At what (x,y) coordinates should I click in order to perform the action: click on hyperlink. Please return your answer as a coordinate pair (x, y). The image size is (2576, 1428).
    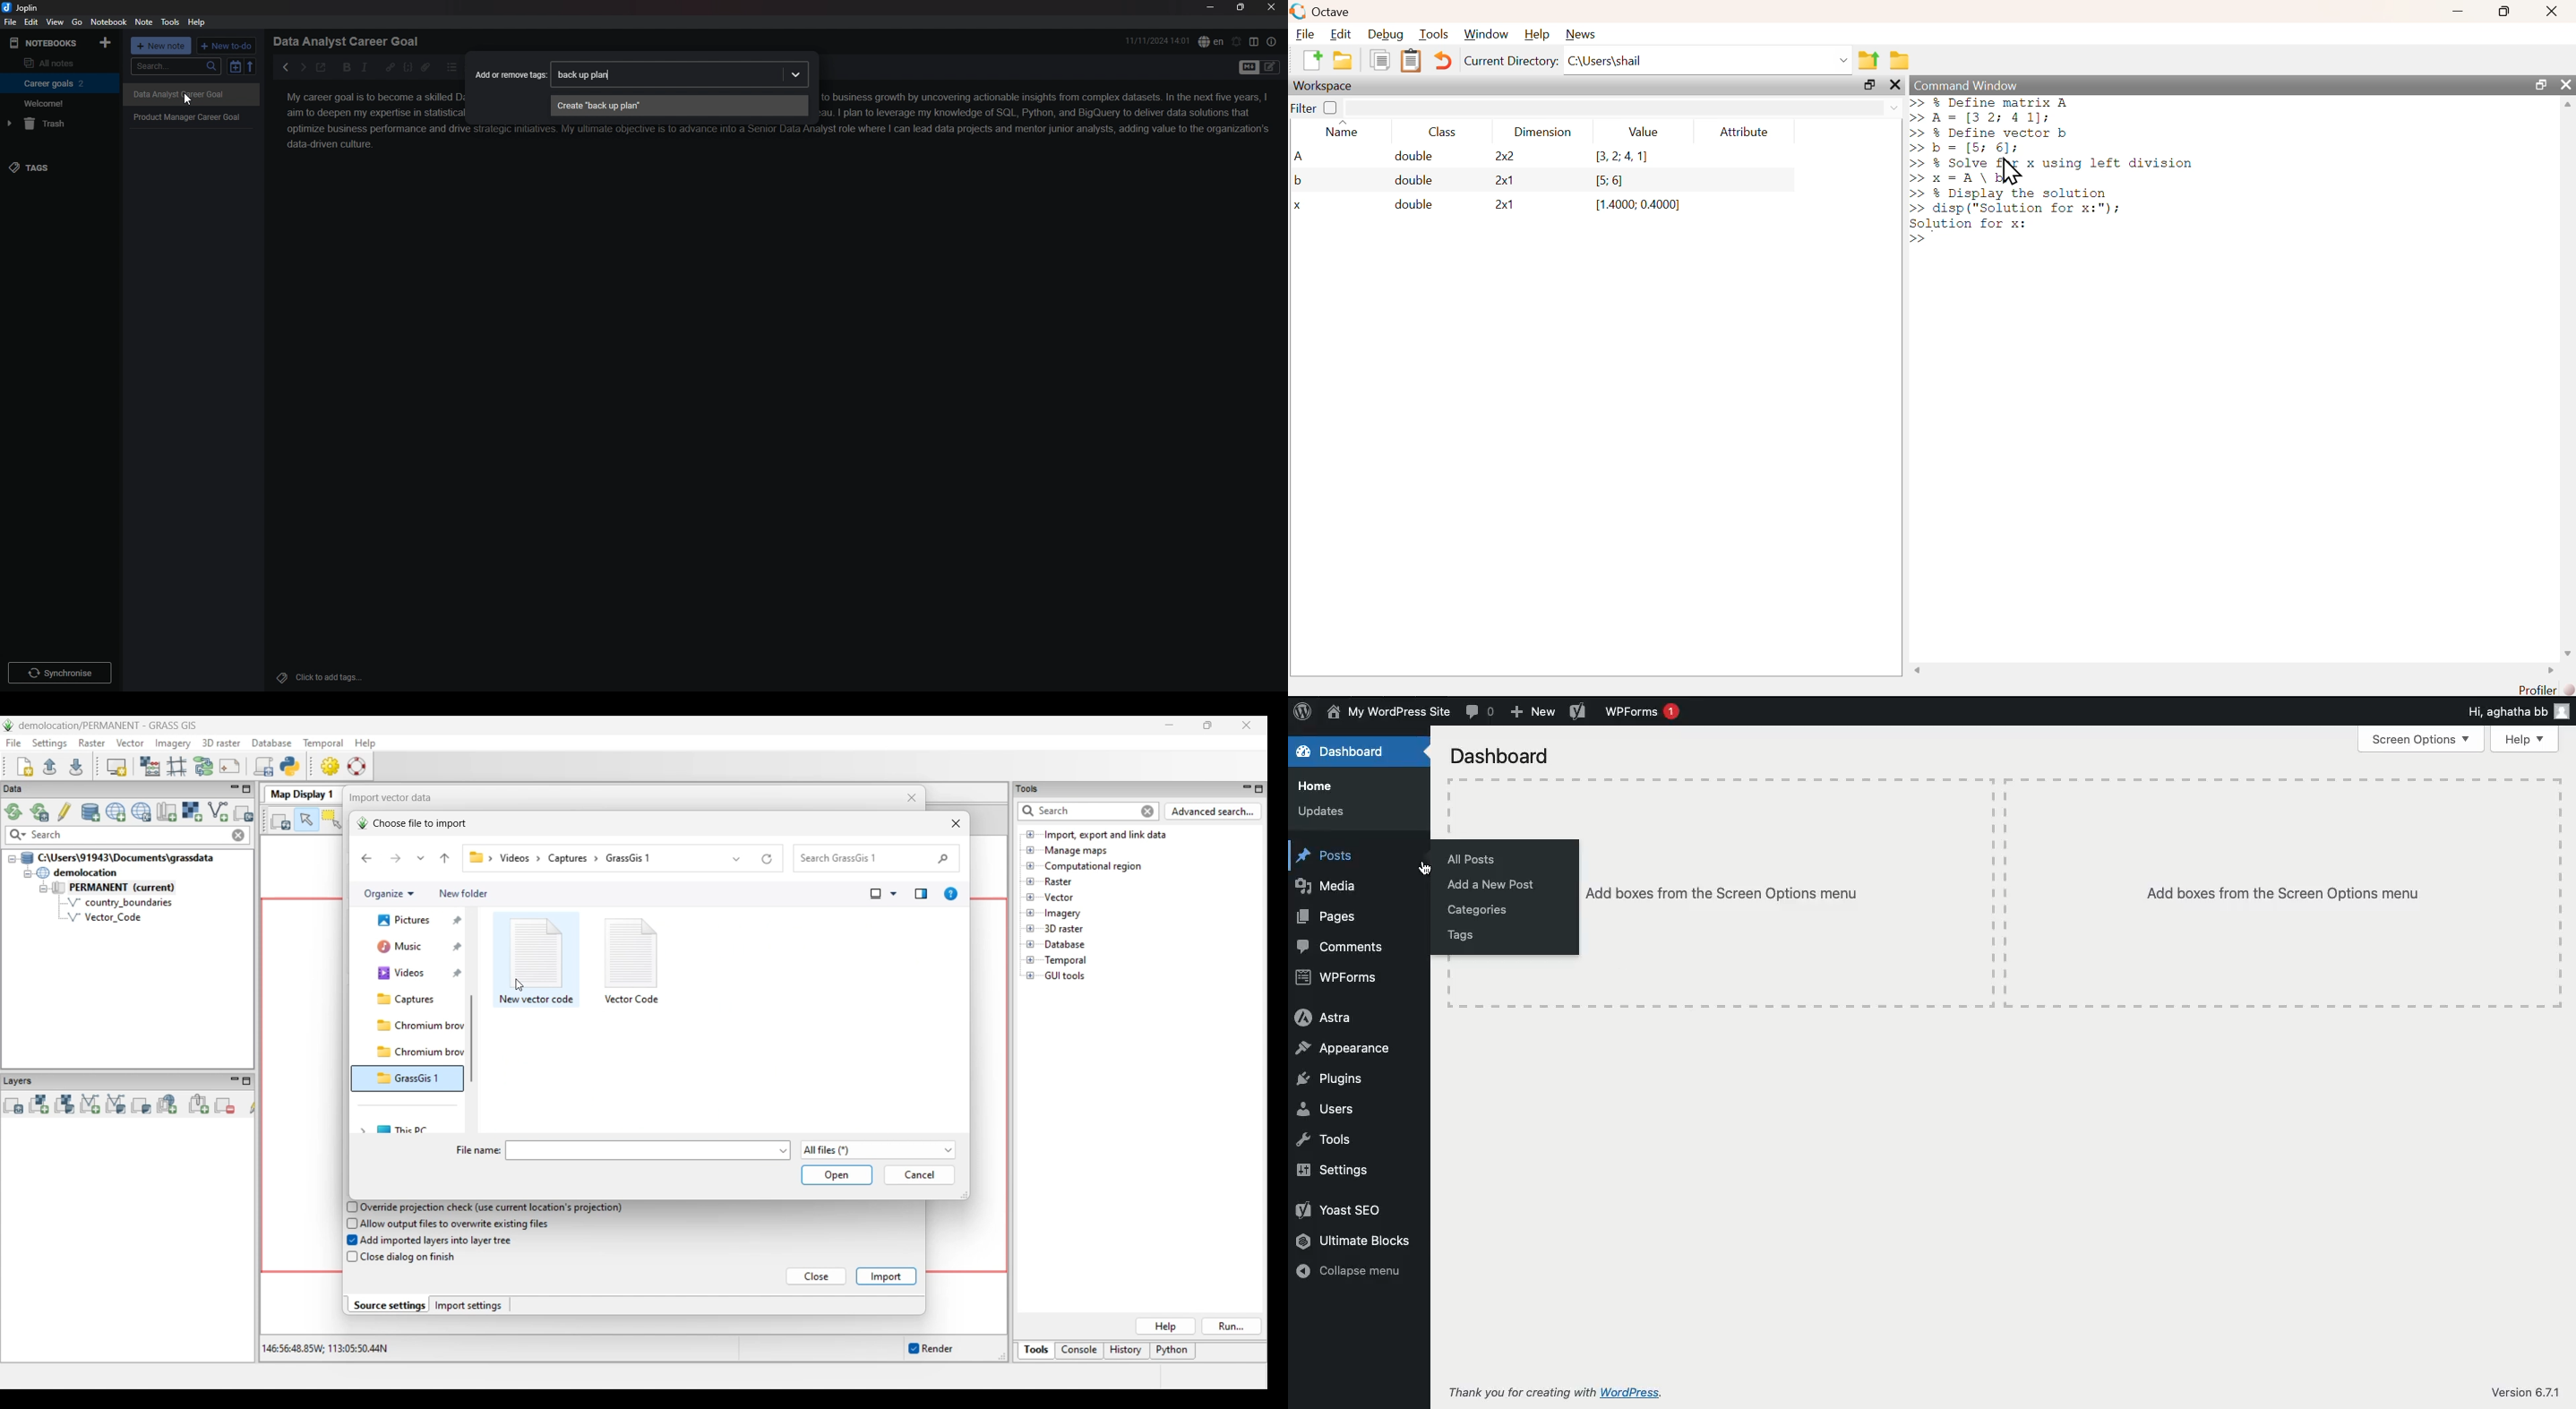
    Looking at the image, I should click on (390, 68).